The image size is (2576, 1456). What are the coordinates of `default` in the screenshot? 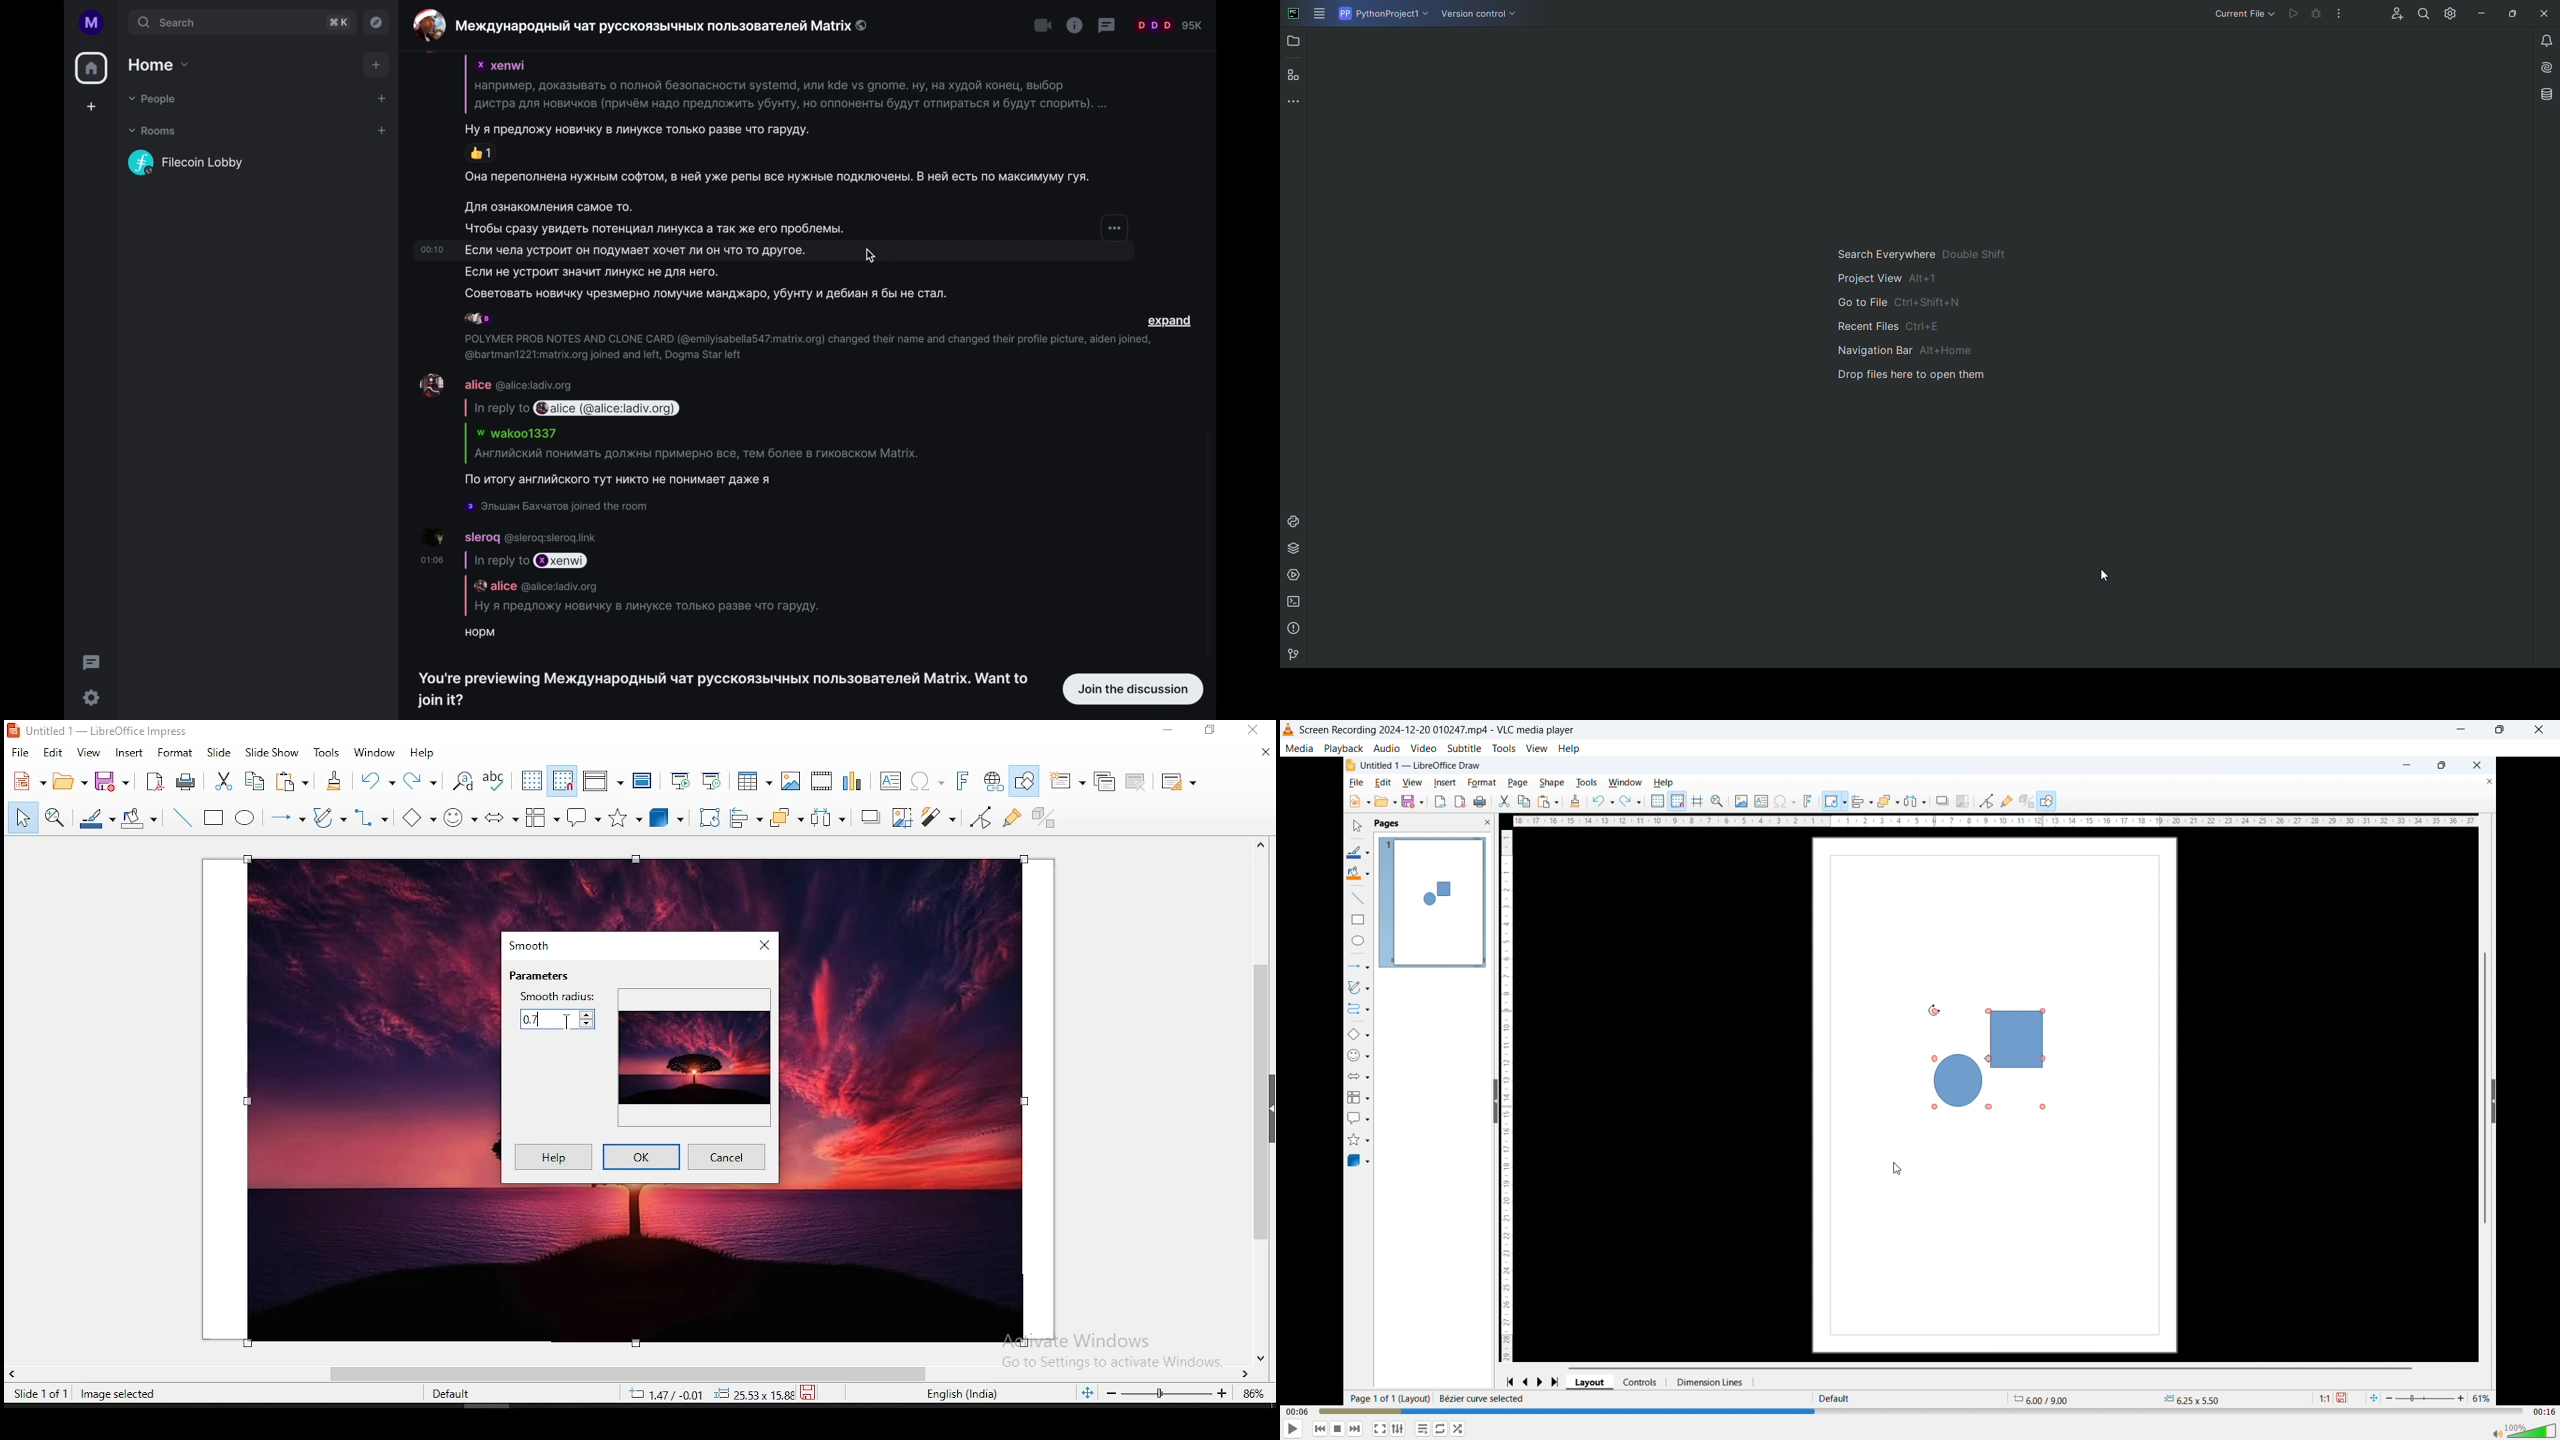 It's located at (457, 1397).